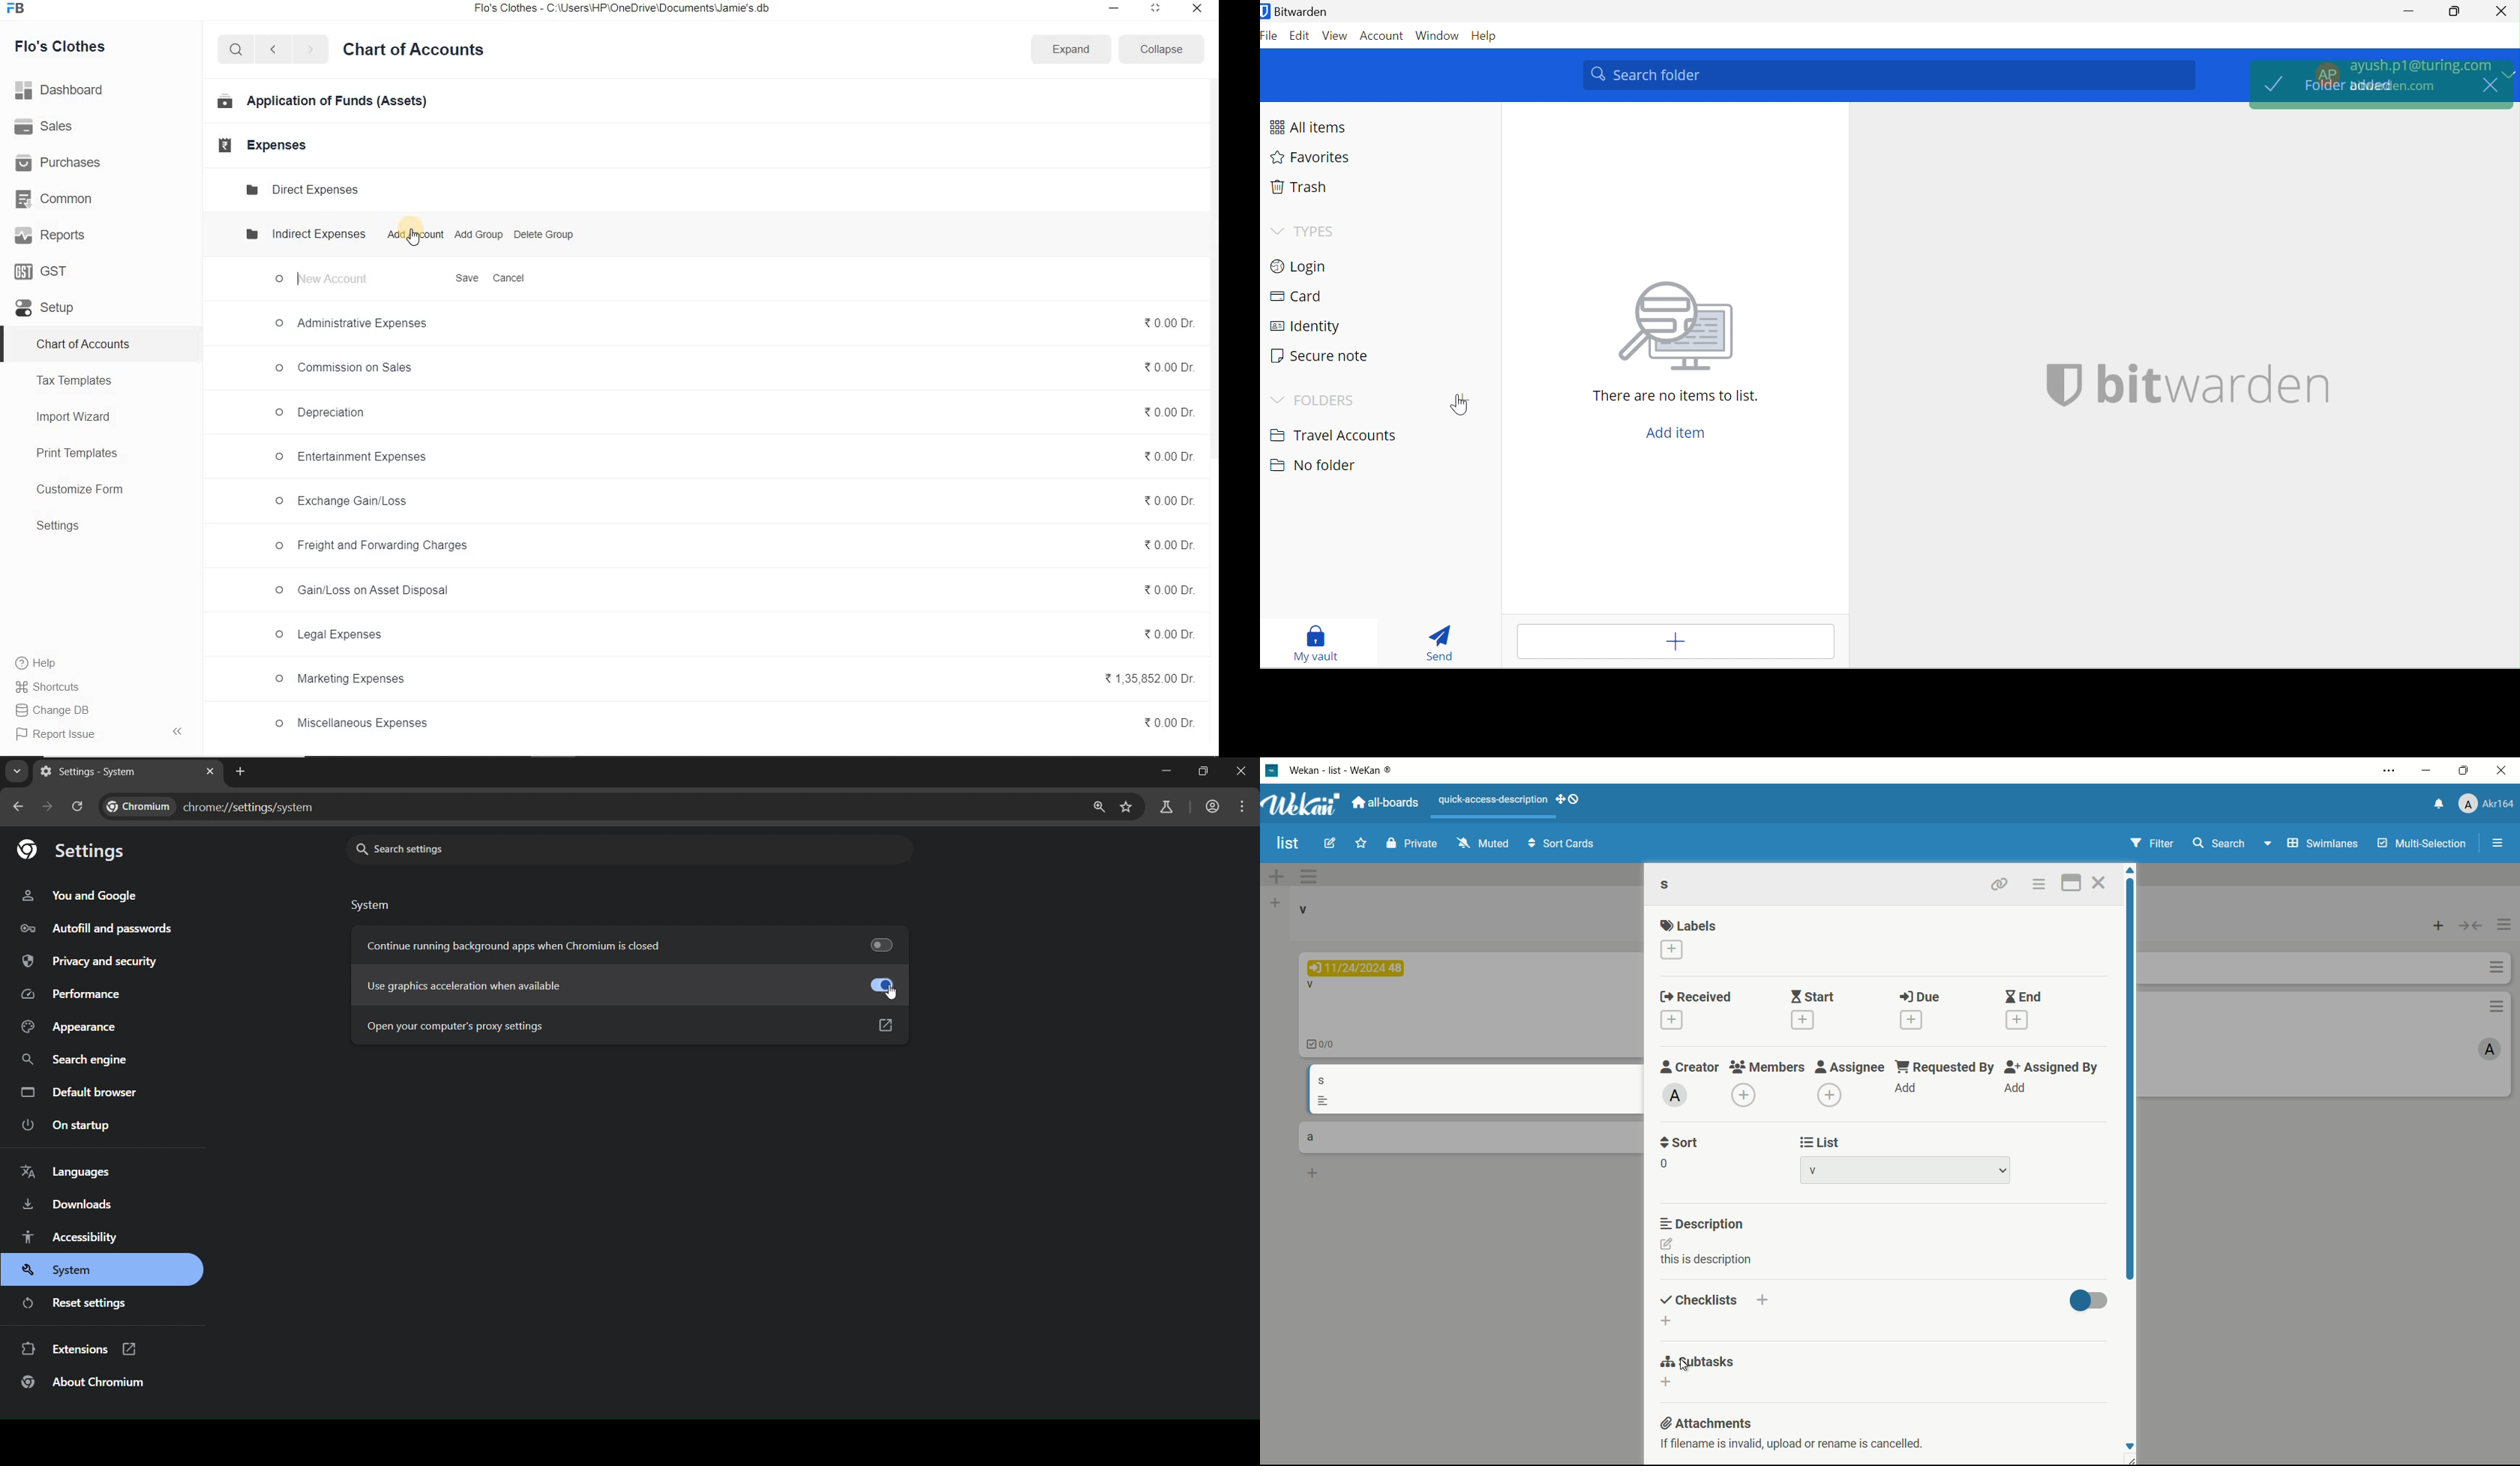  What do you see at coordinates (81, 490) in the screenshot?
I see `Customize Form` at bounding box center [81, 490].